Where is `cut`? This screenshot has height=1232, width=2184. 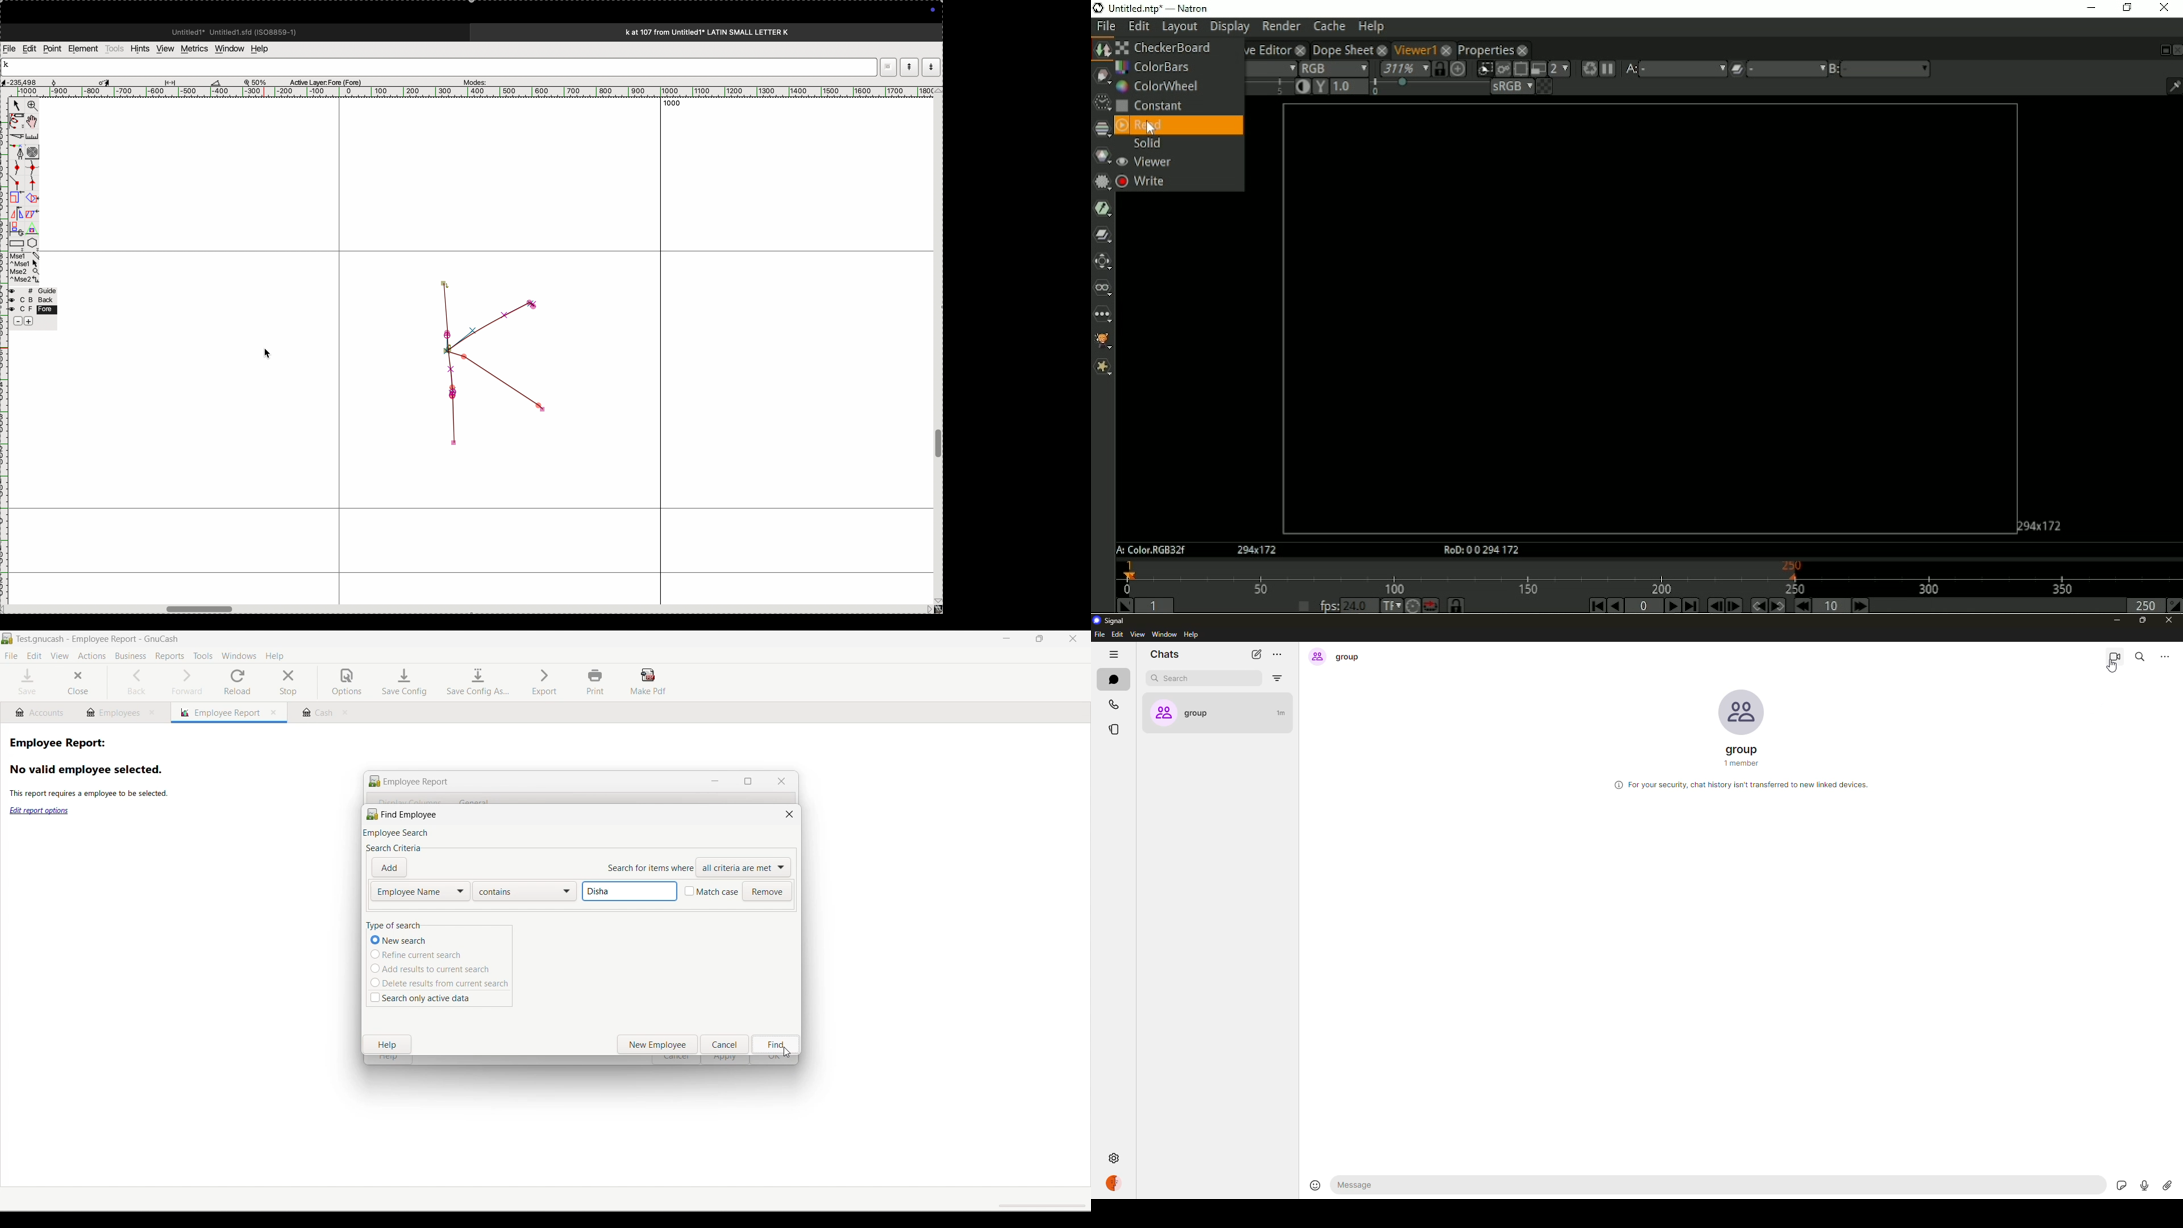 cut is located at coordinates (216, 82).